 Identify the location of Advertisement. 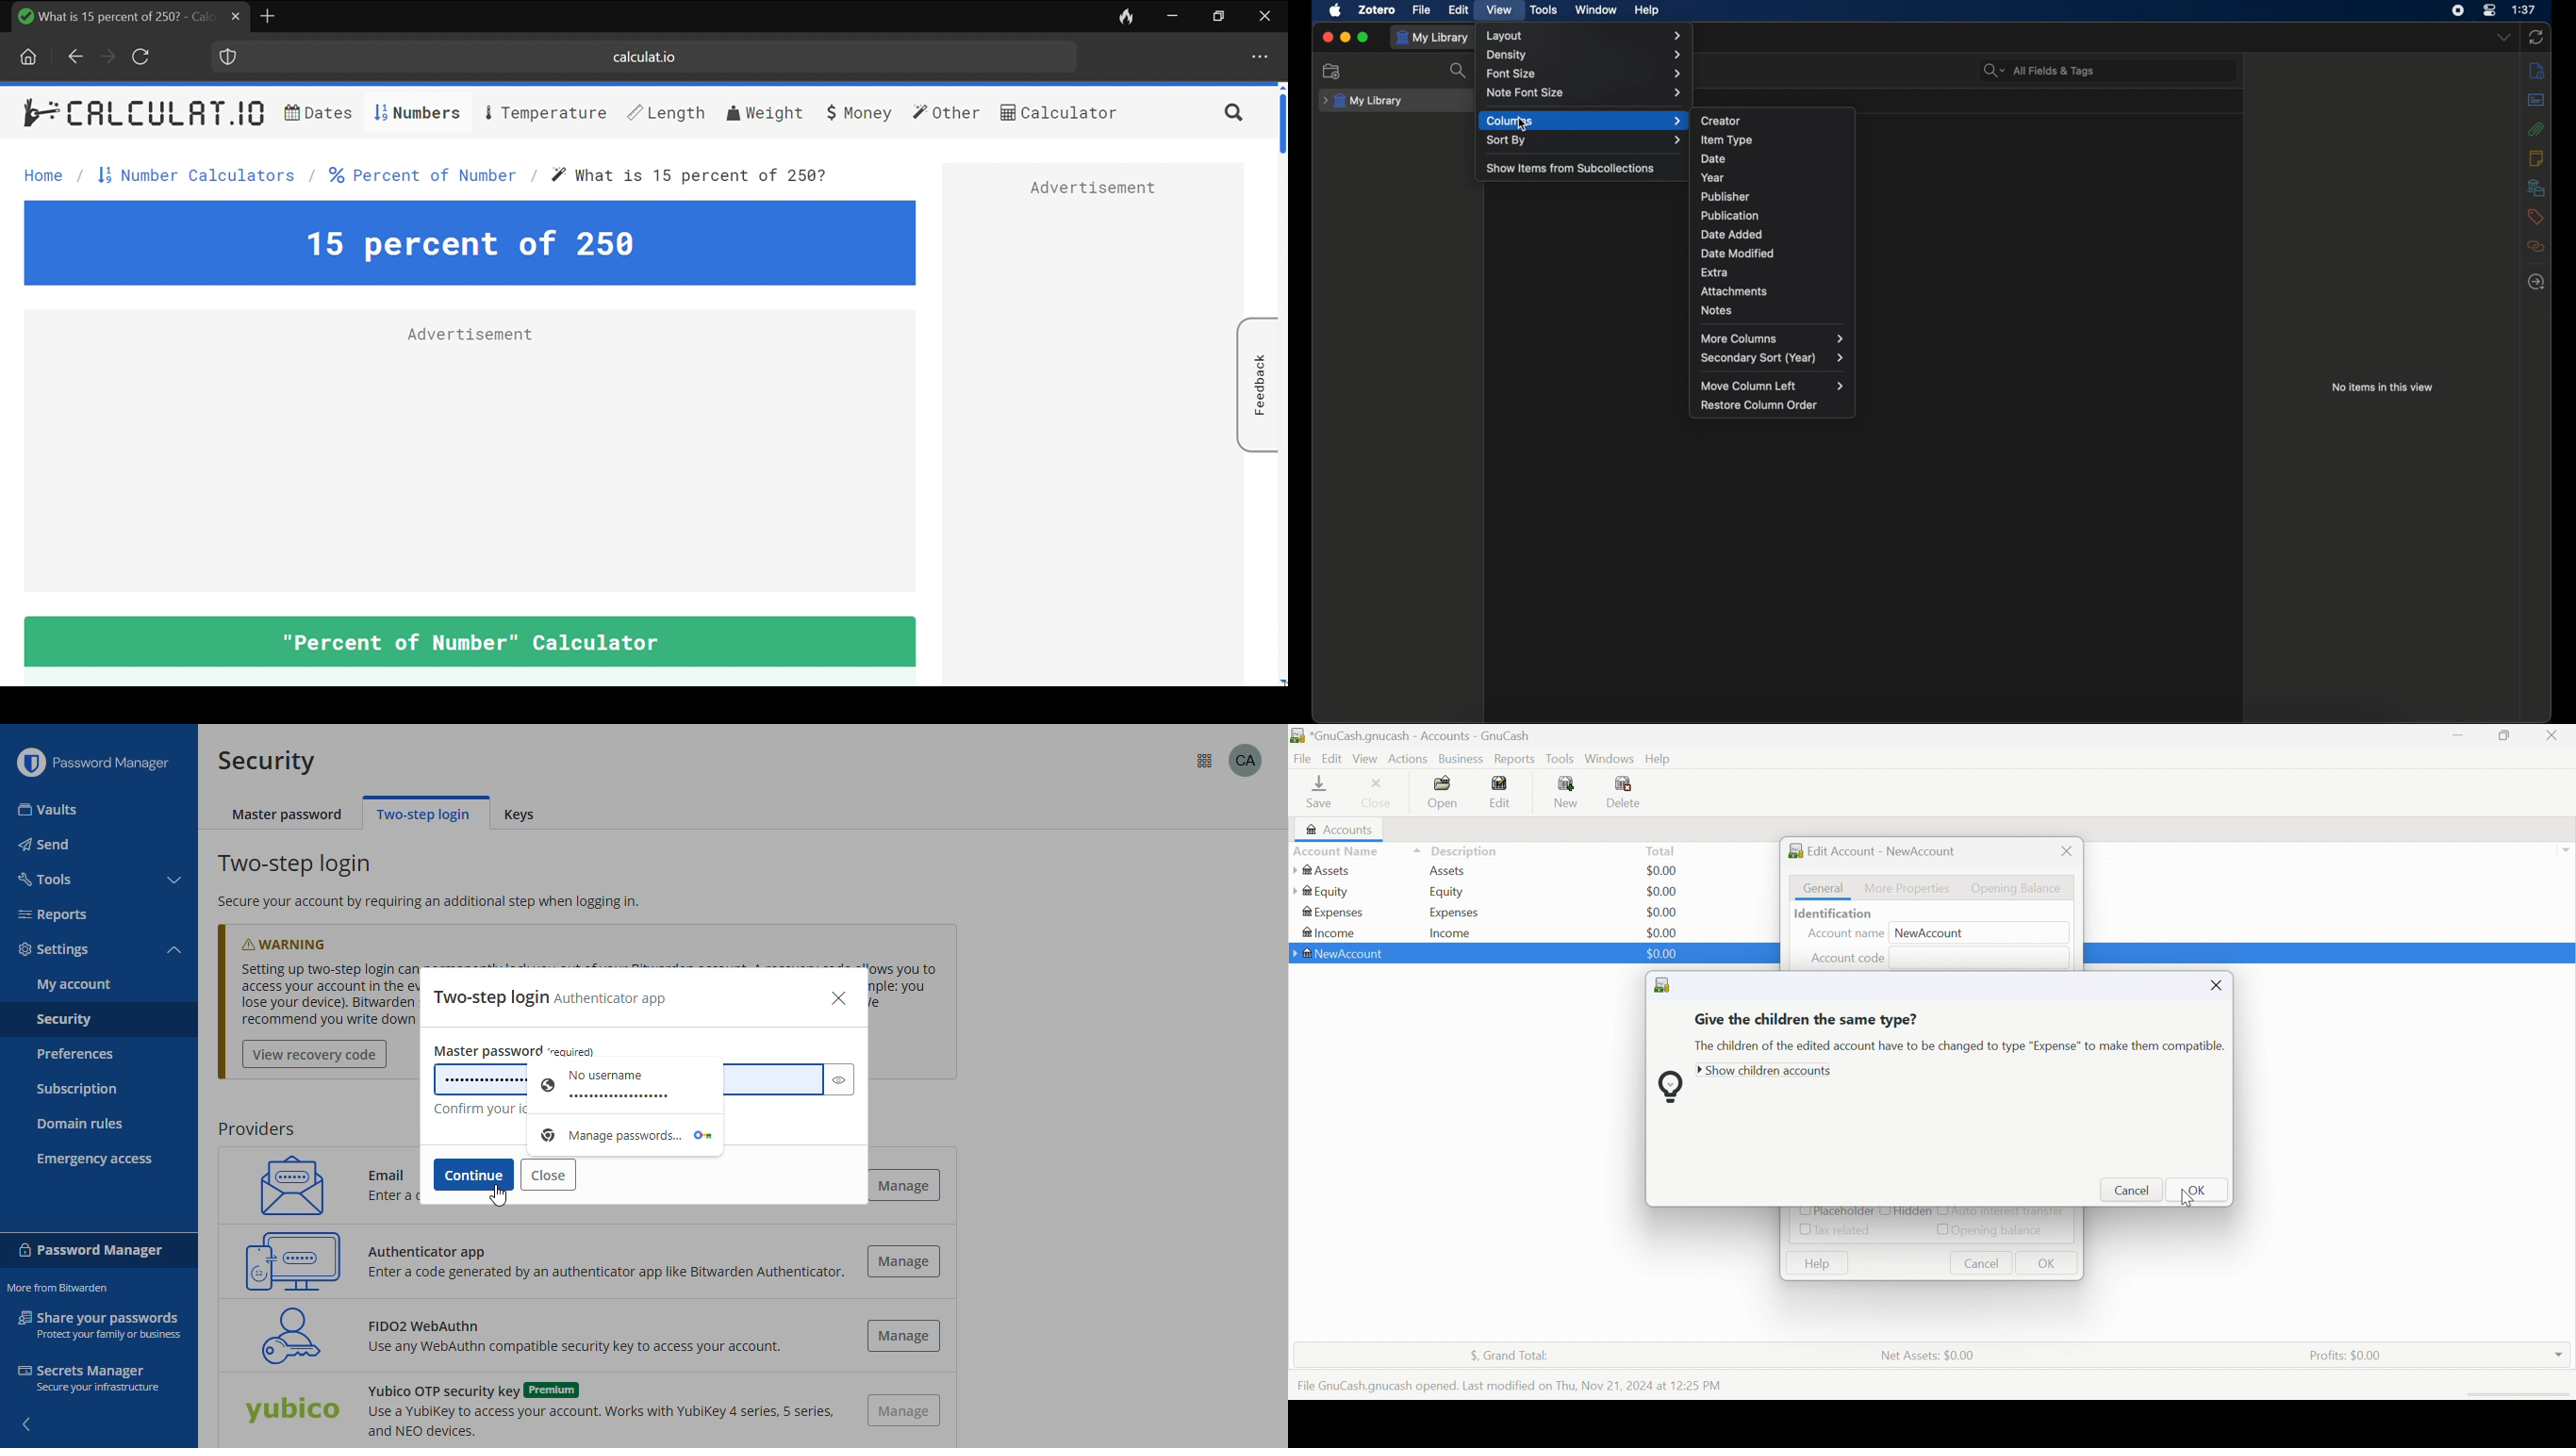
(468, 338).